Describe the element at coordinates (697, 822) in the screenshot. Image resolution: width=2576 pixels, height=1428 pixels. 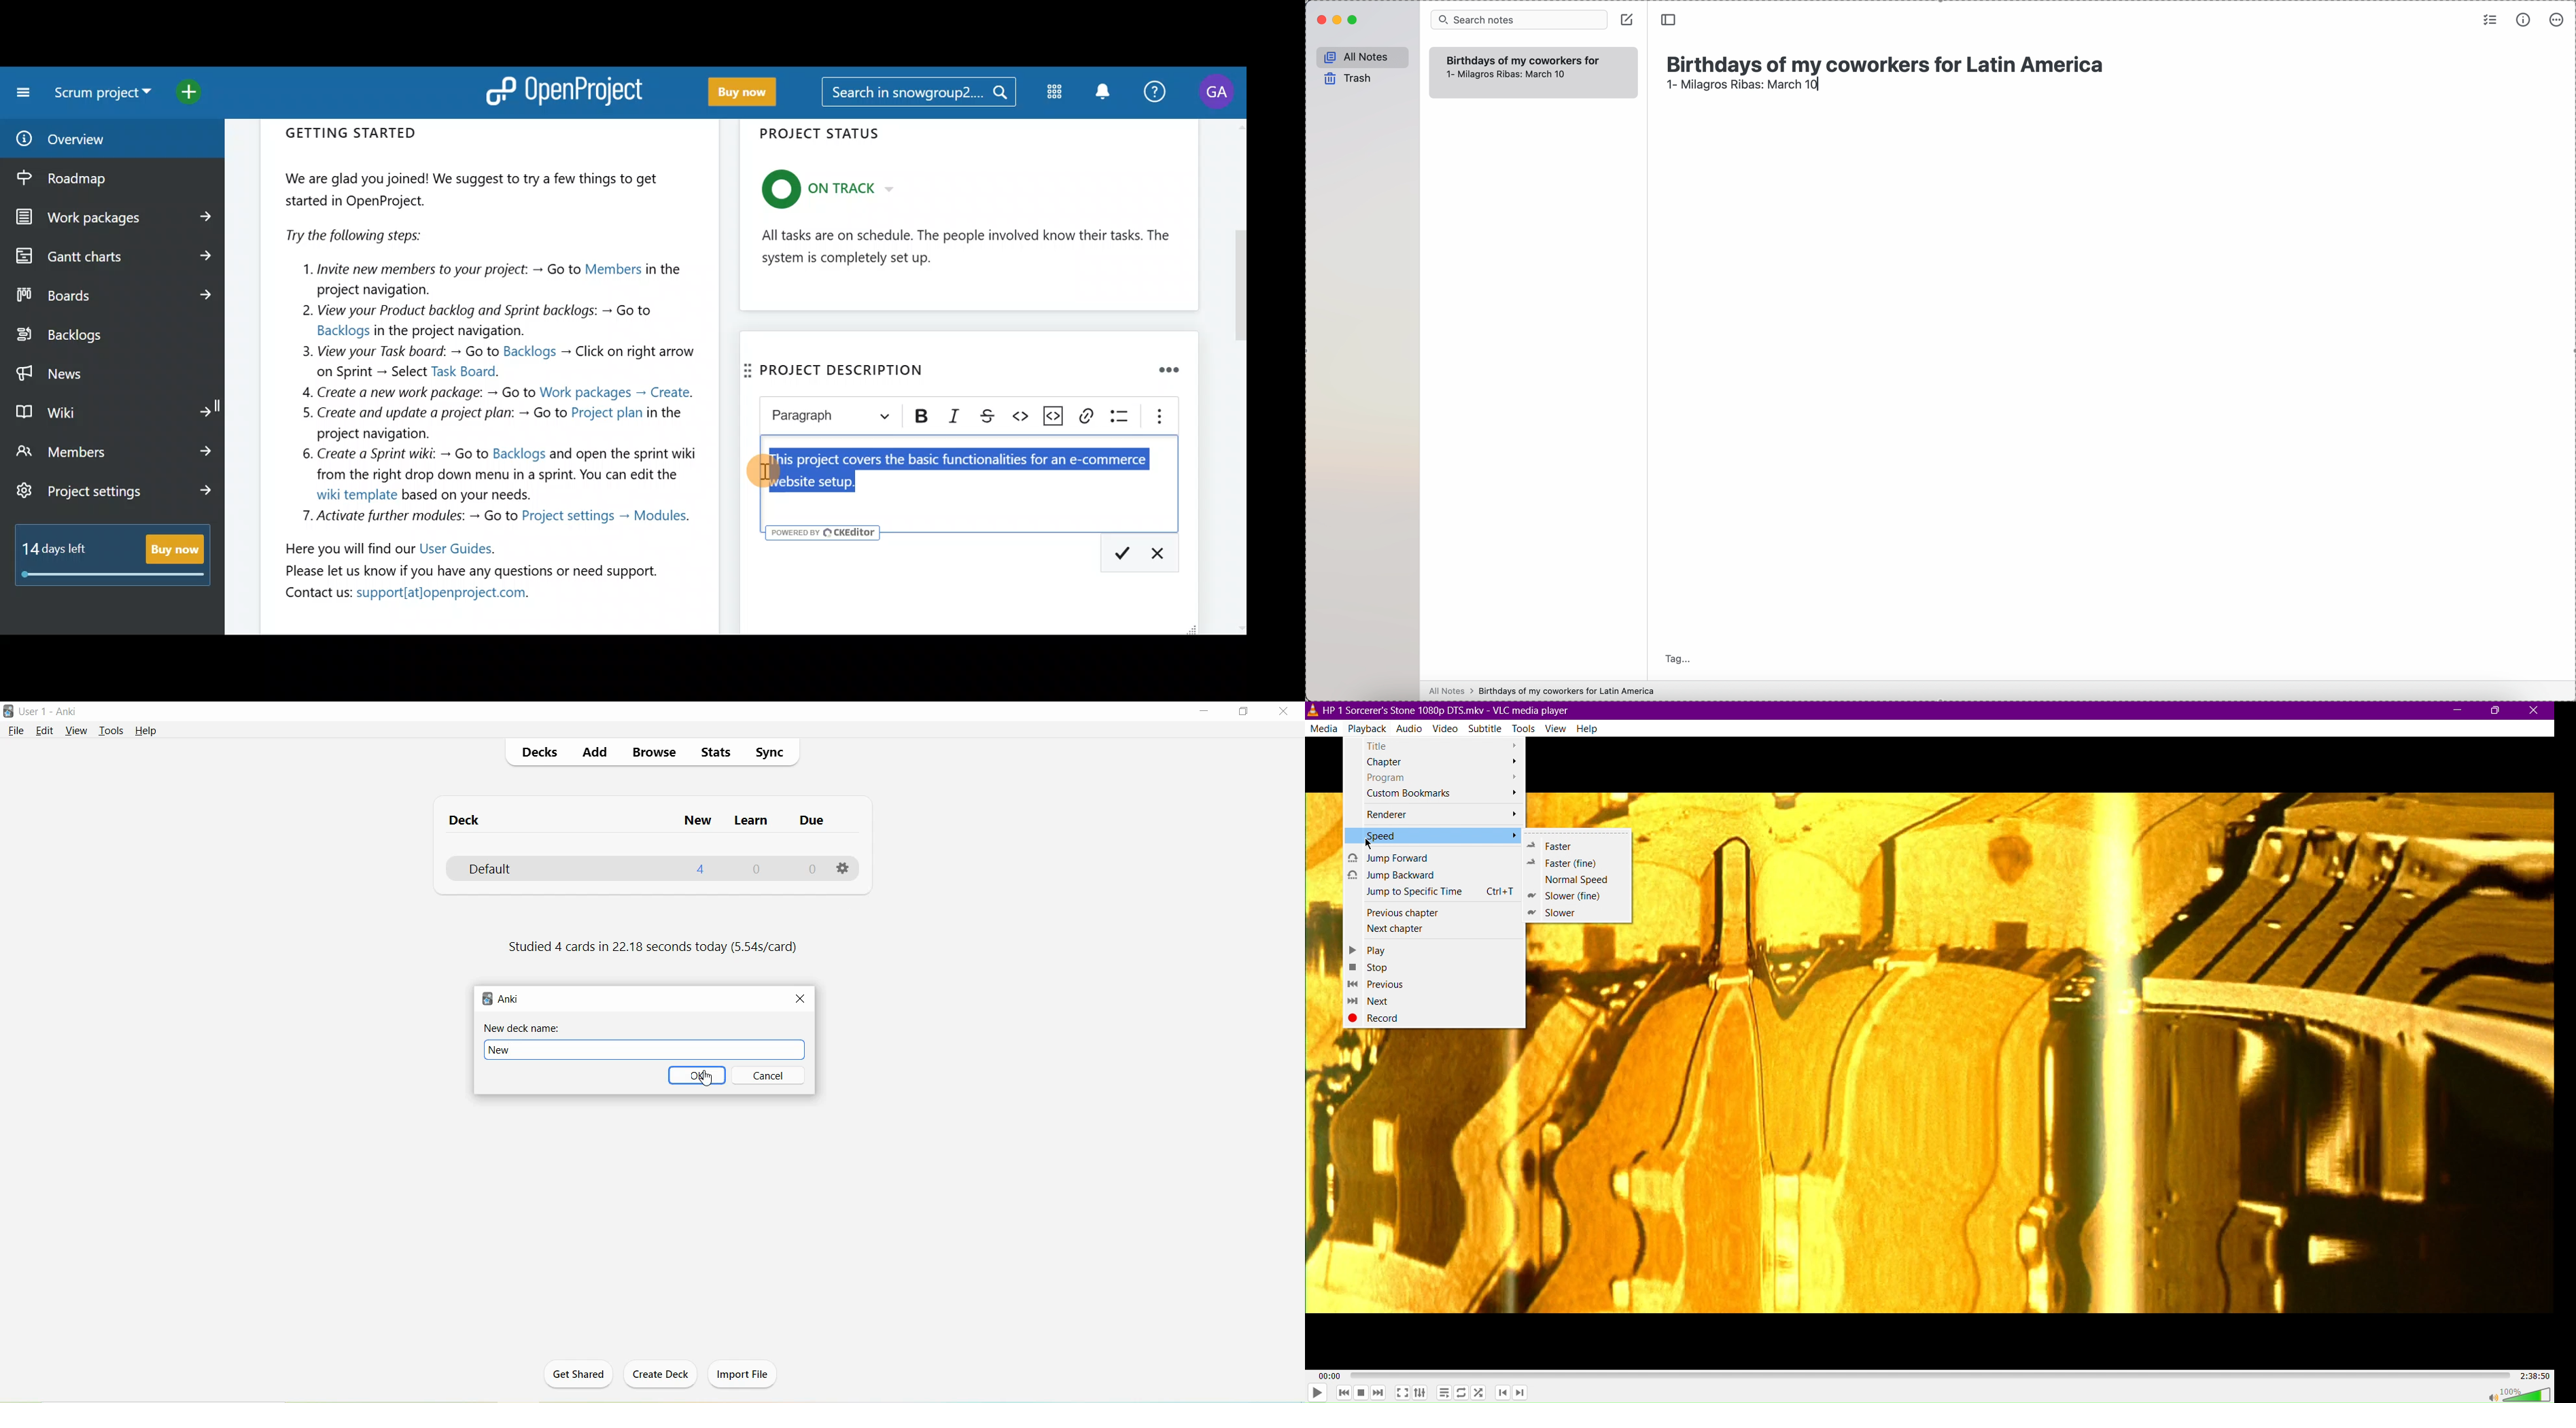
I see `New` at that location.